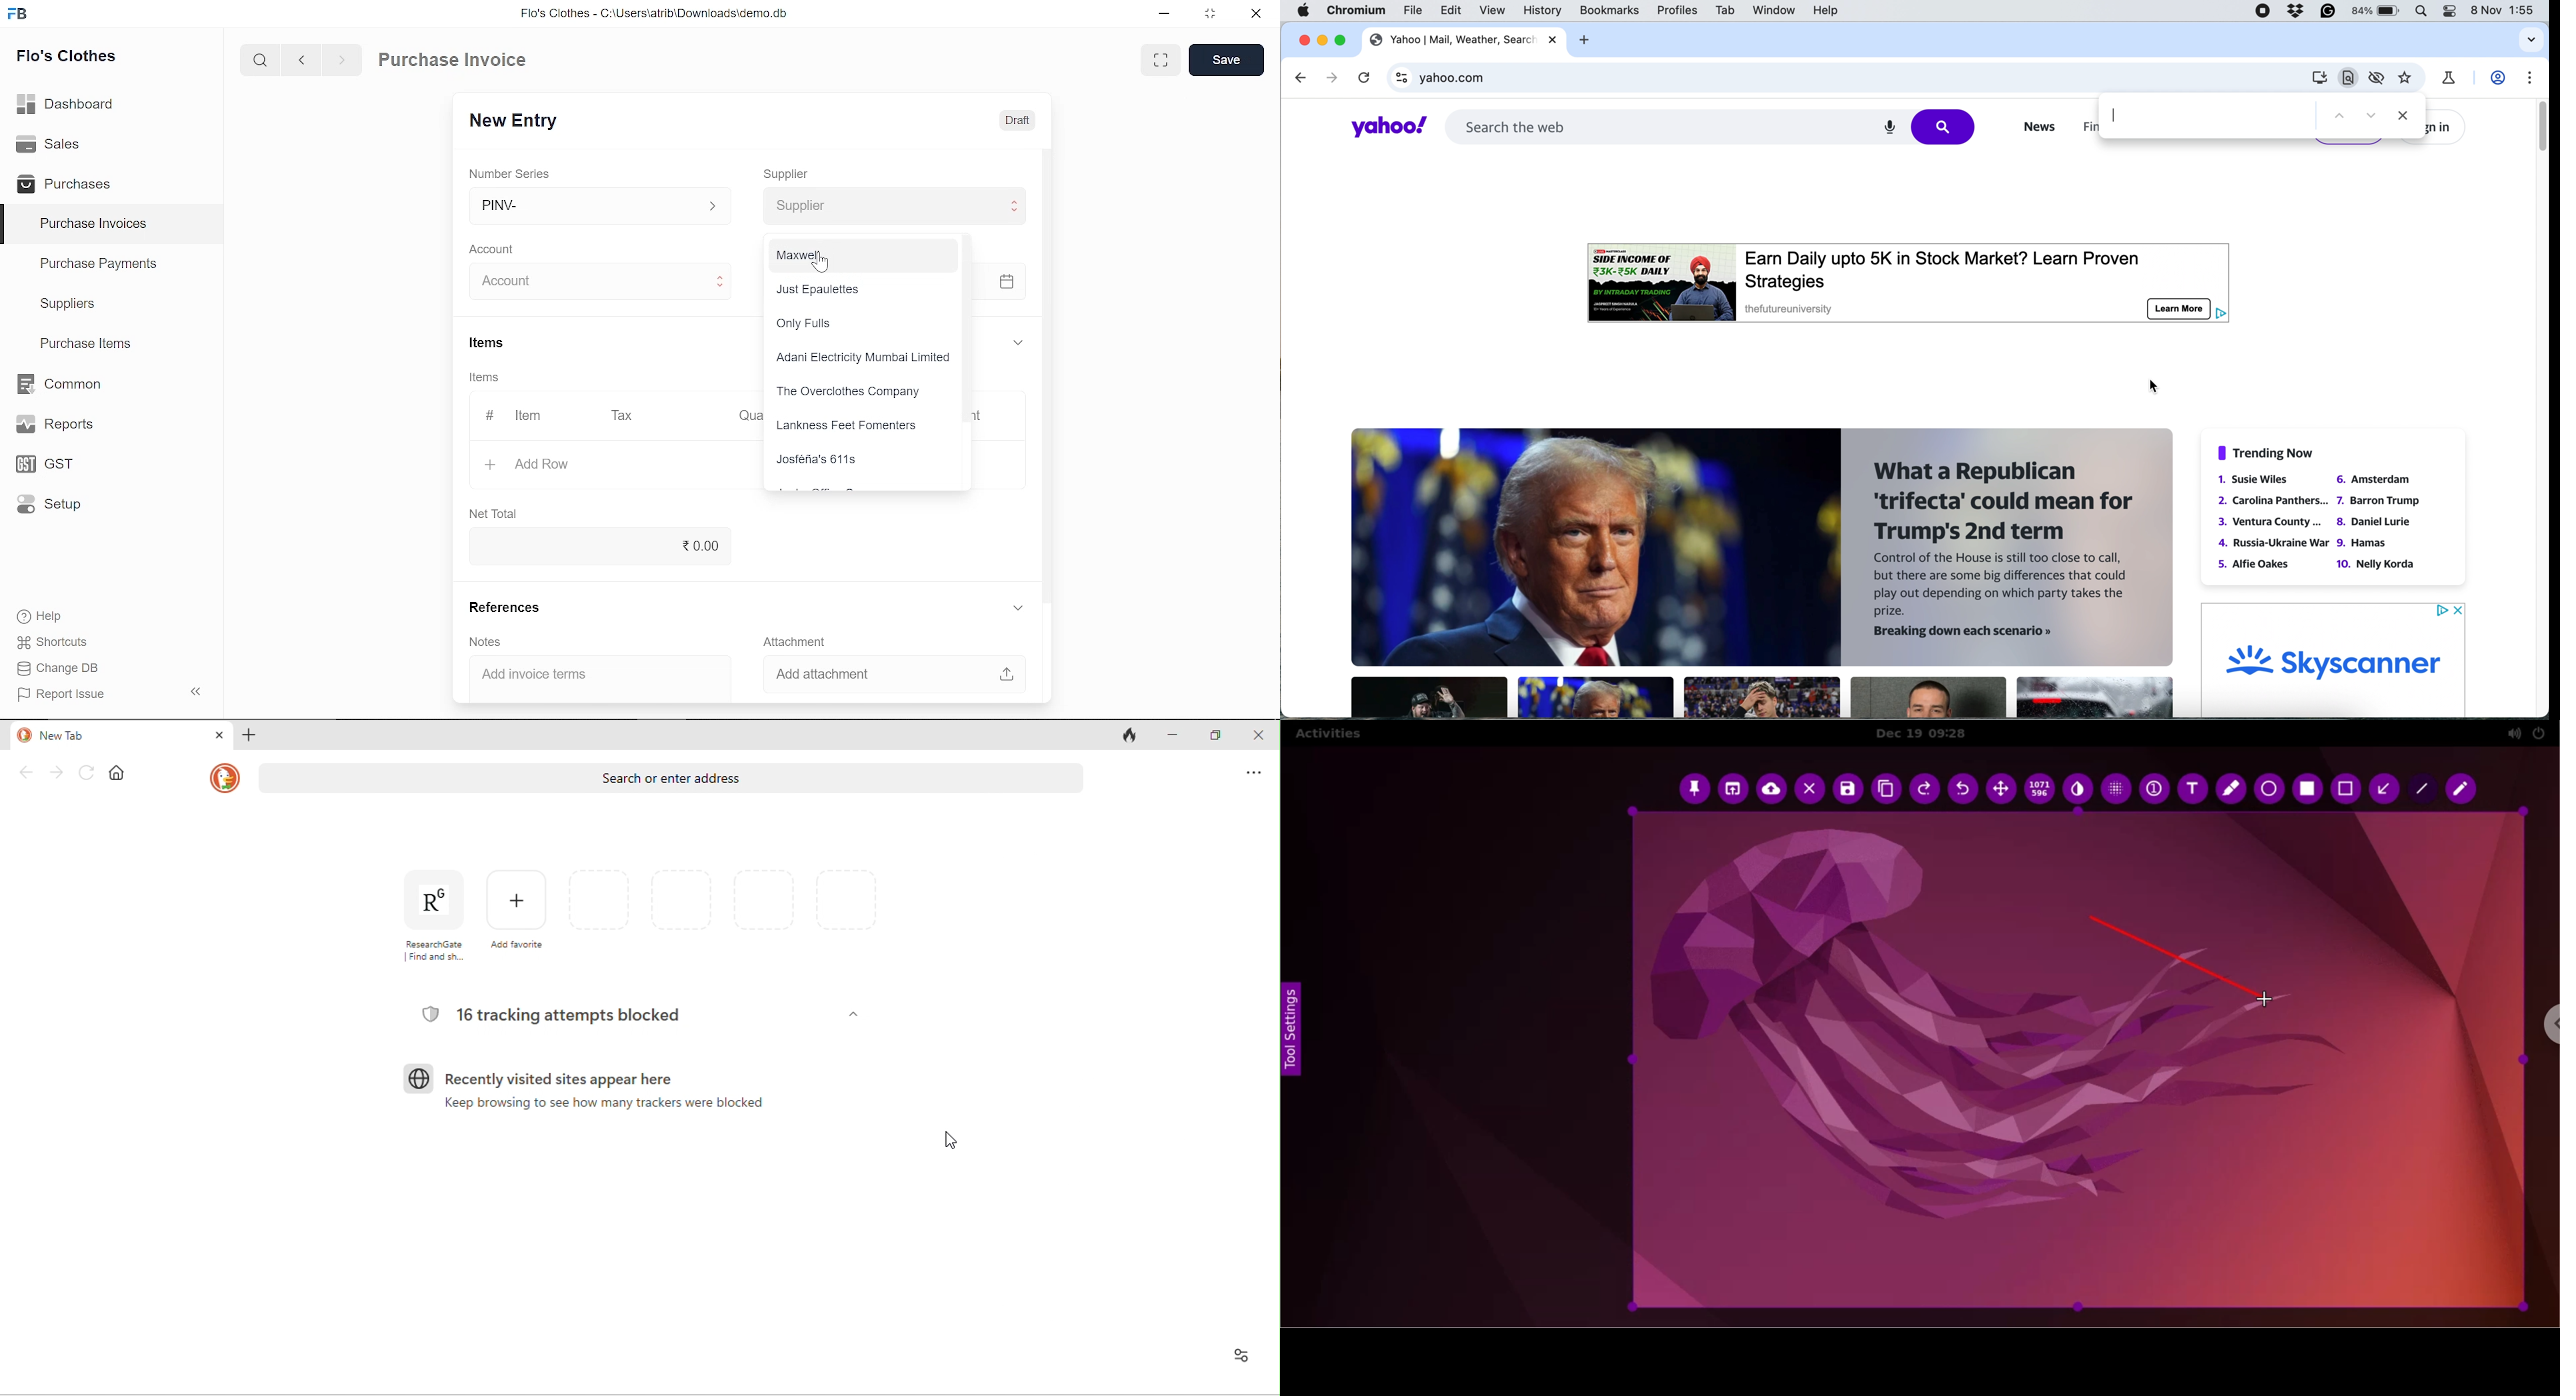  What do you see at coordinates (1162, 60) in the screenshot?
I see `full view` at bounding box center [1162, 60].